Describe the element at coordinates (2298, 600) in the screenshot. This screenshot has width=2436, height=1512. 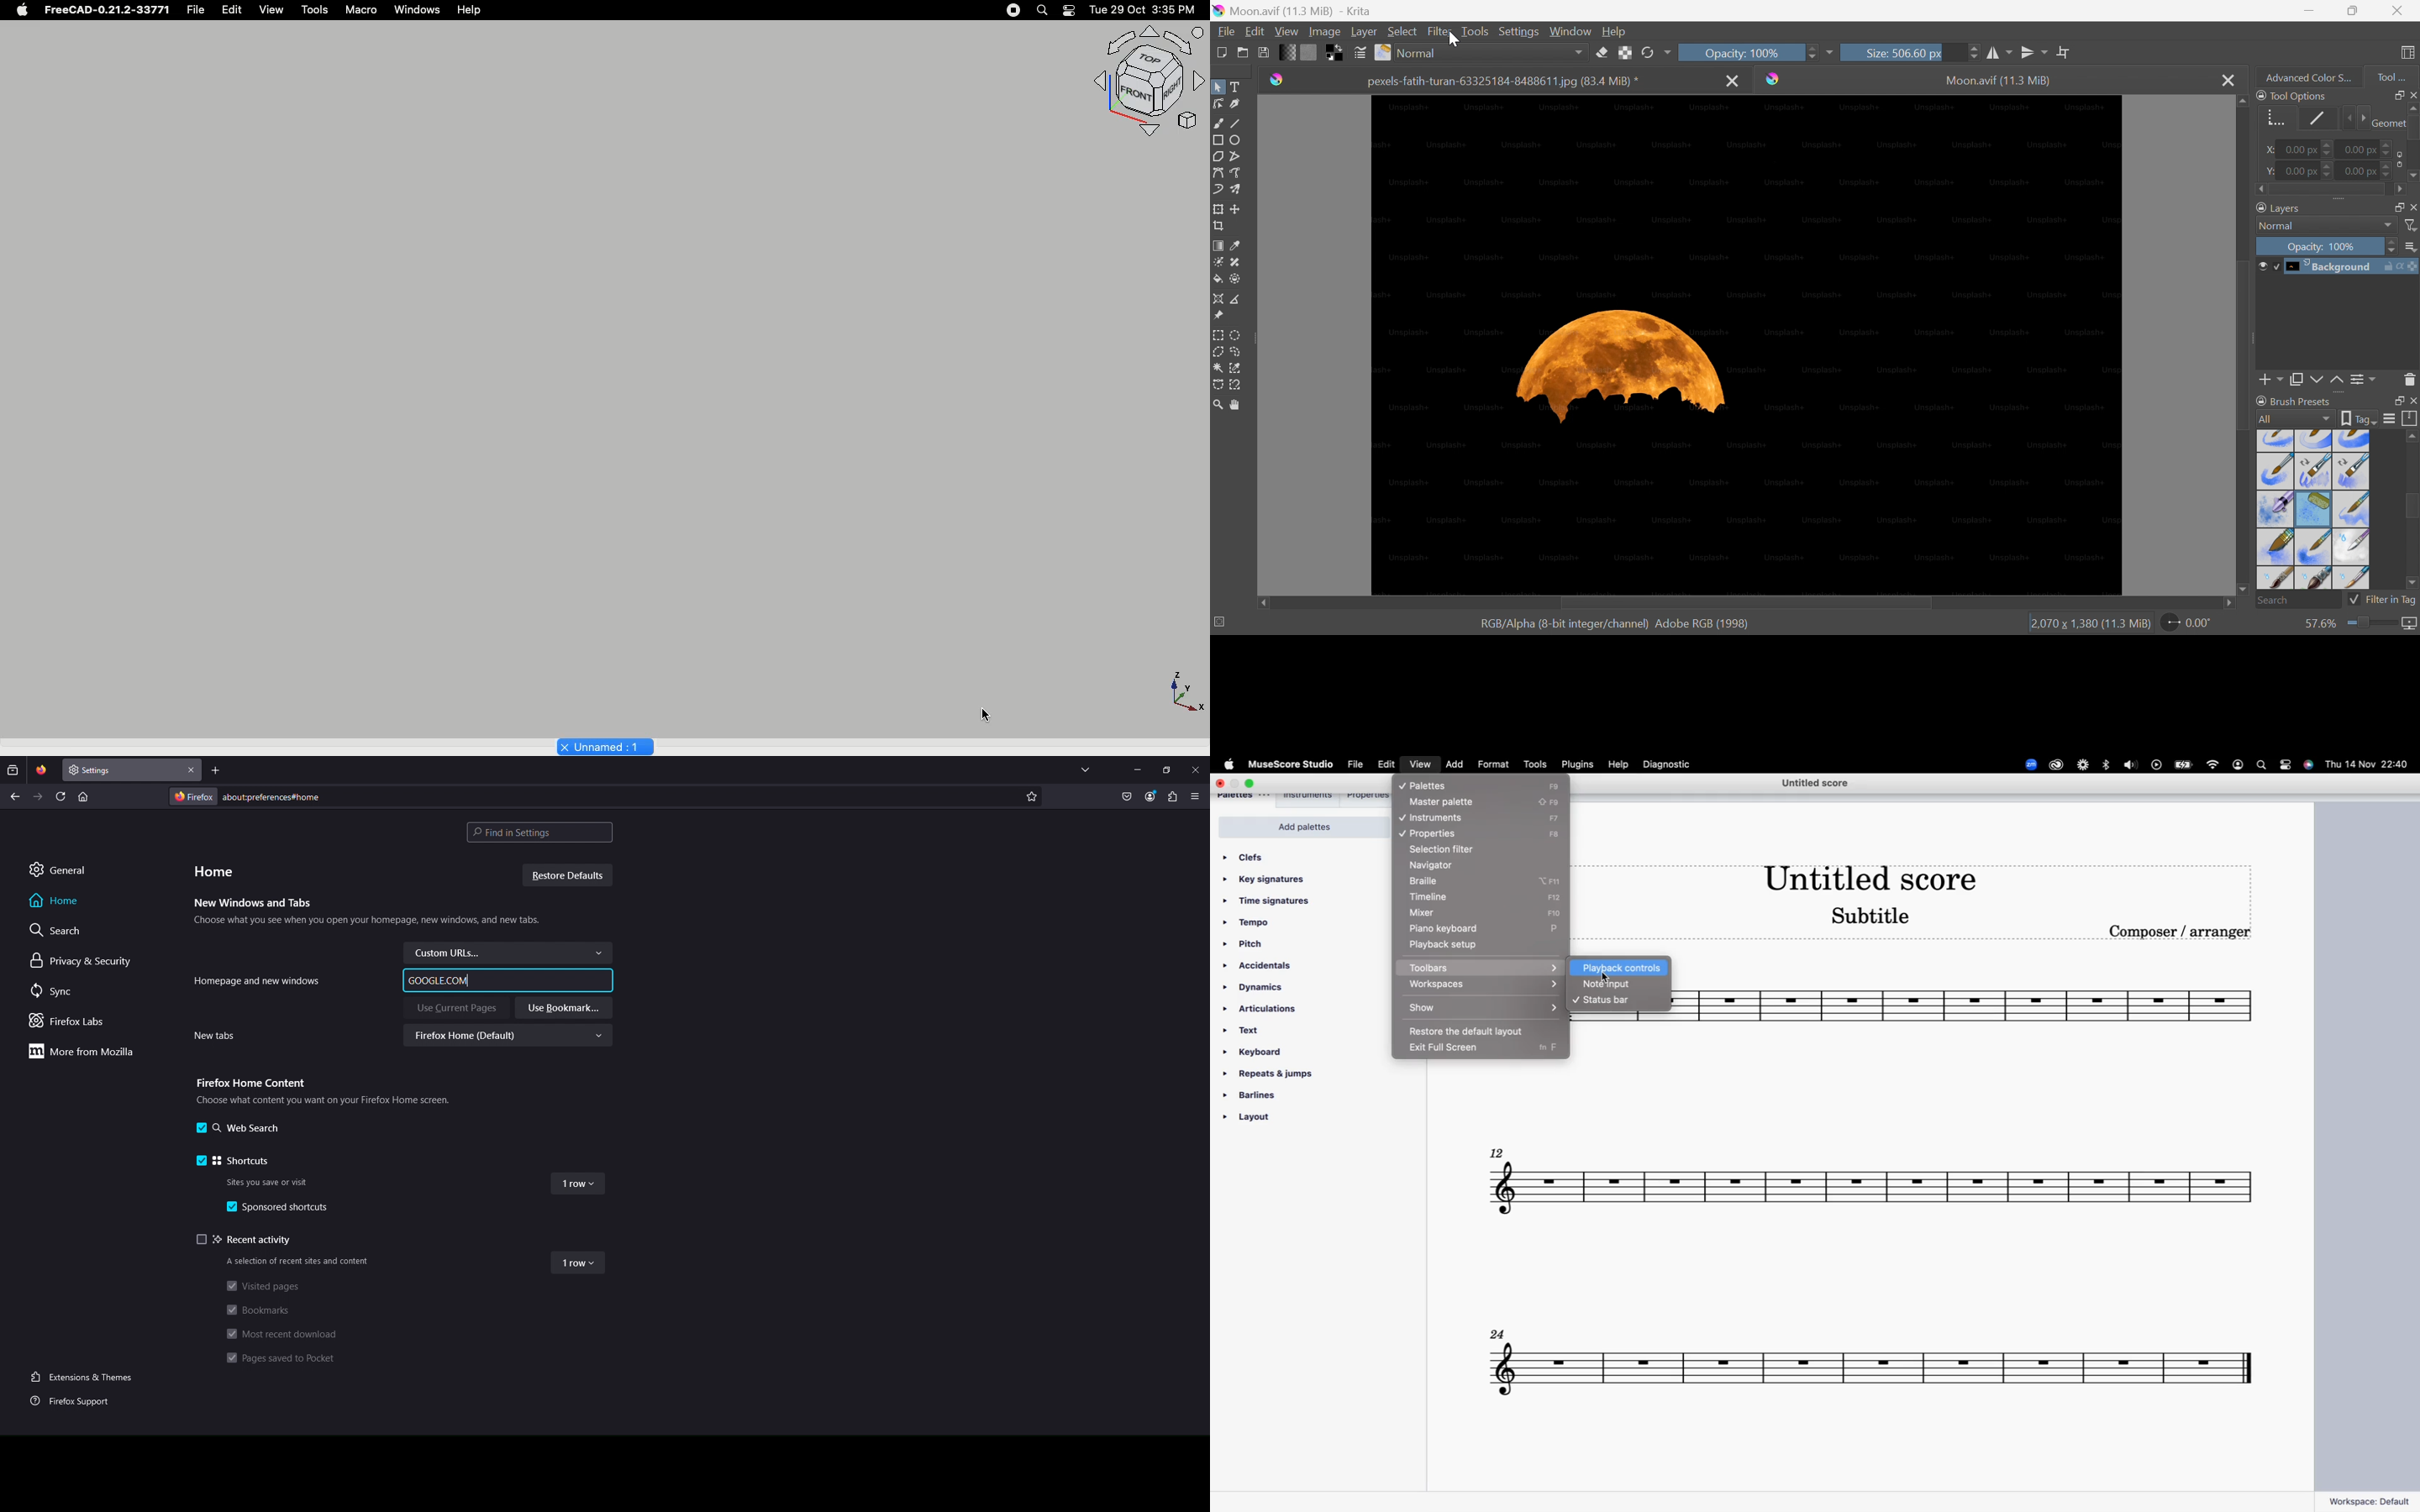
I see `Search` at that location.